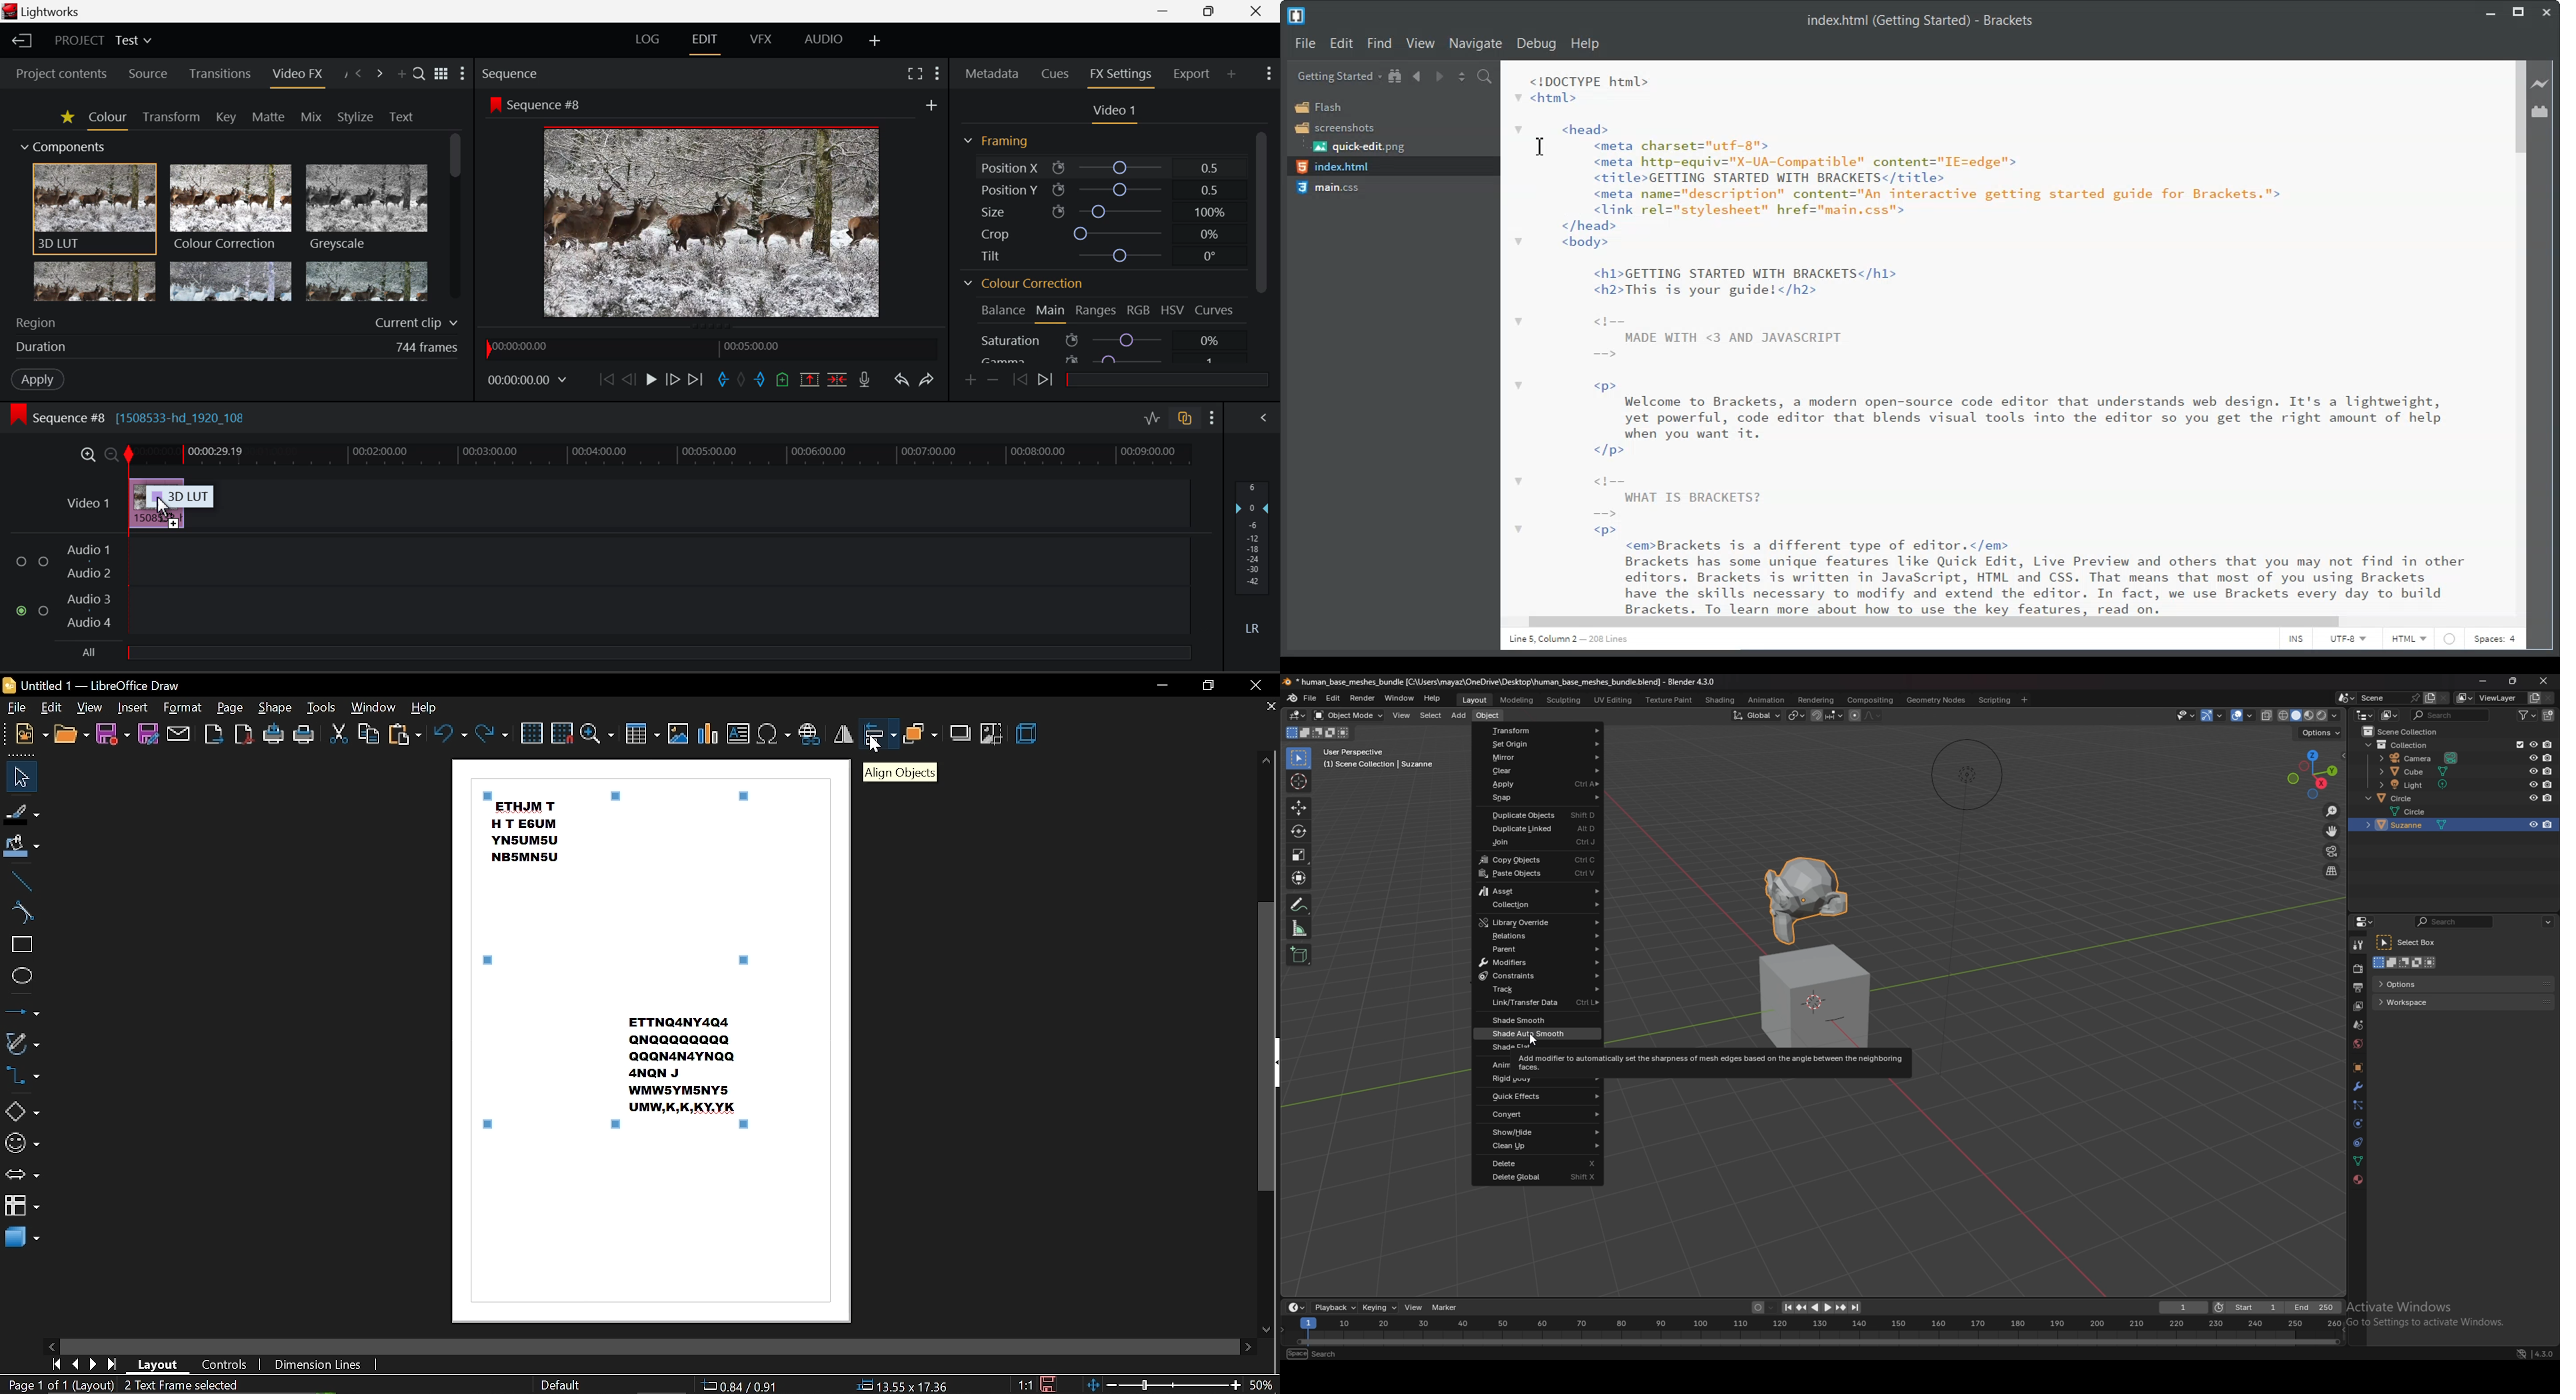  What do you see at coordinates (1265, 1329) in the screenshot?
I see `move down` at bounding box center [1265, 1329].